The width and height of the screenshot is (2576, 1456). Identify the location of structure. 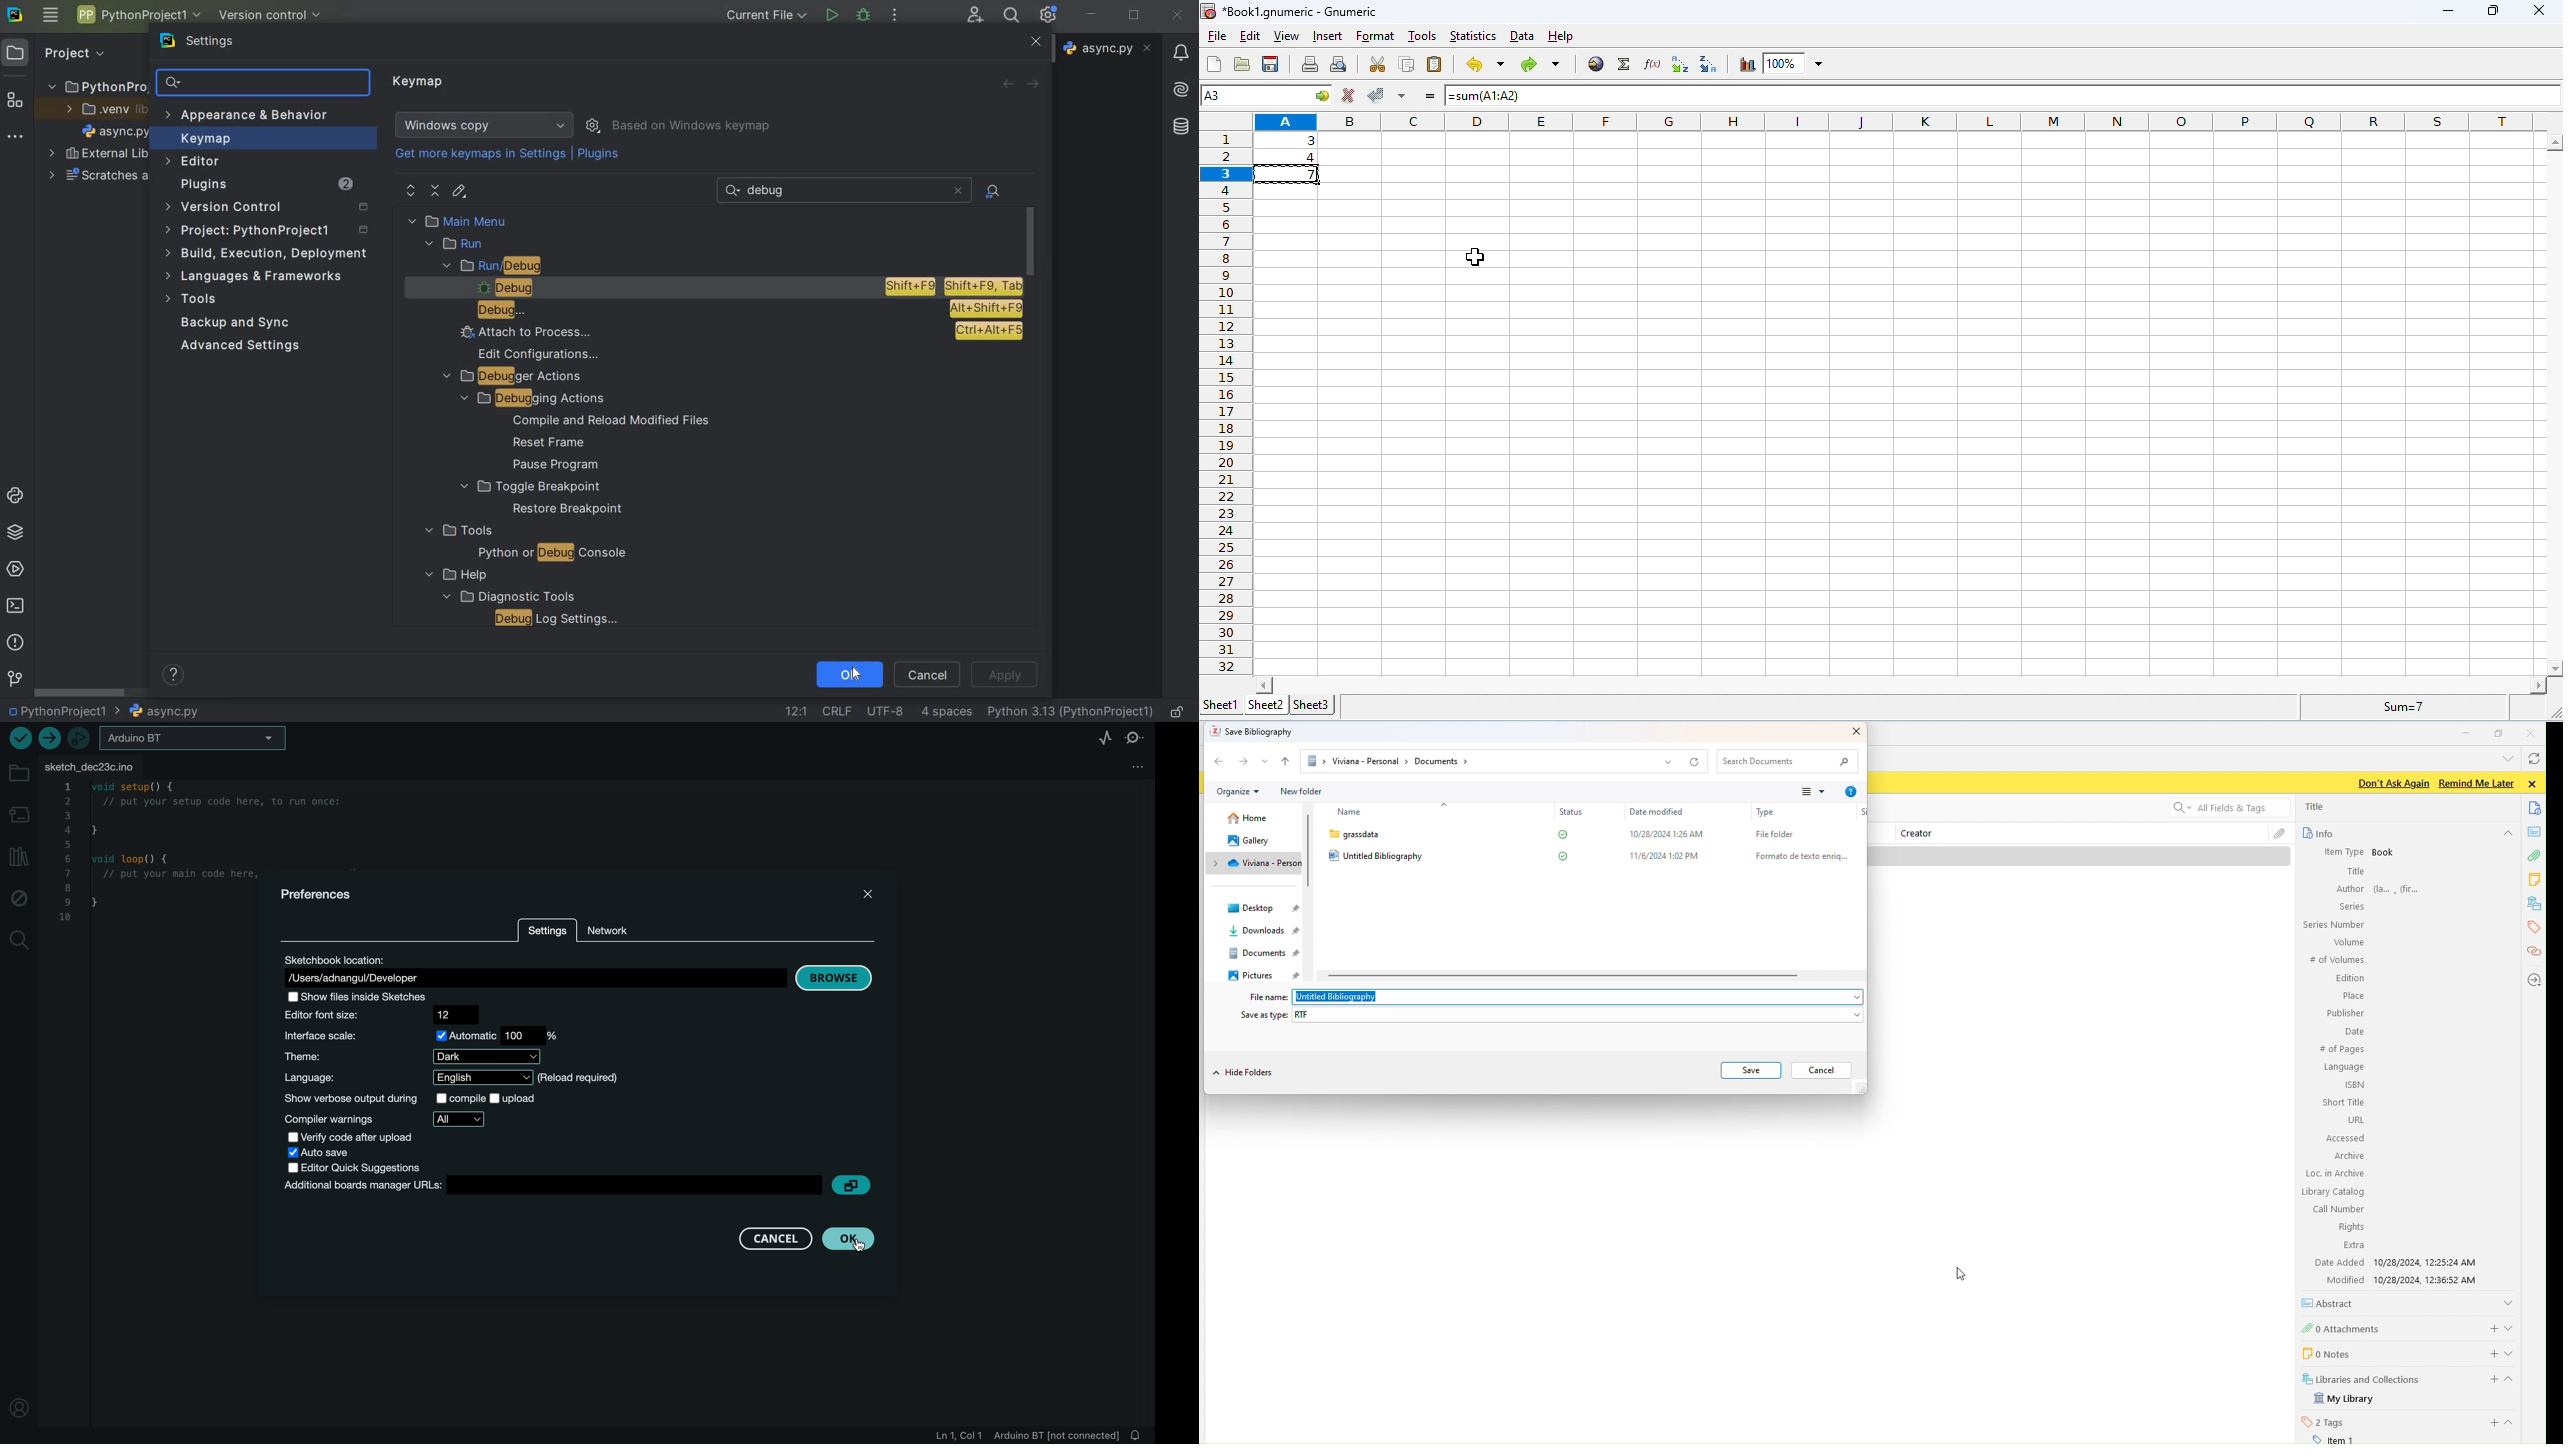
(15, 101).